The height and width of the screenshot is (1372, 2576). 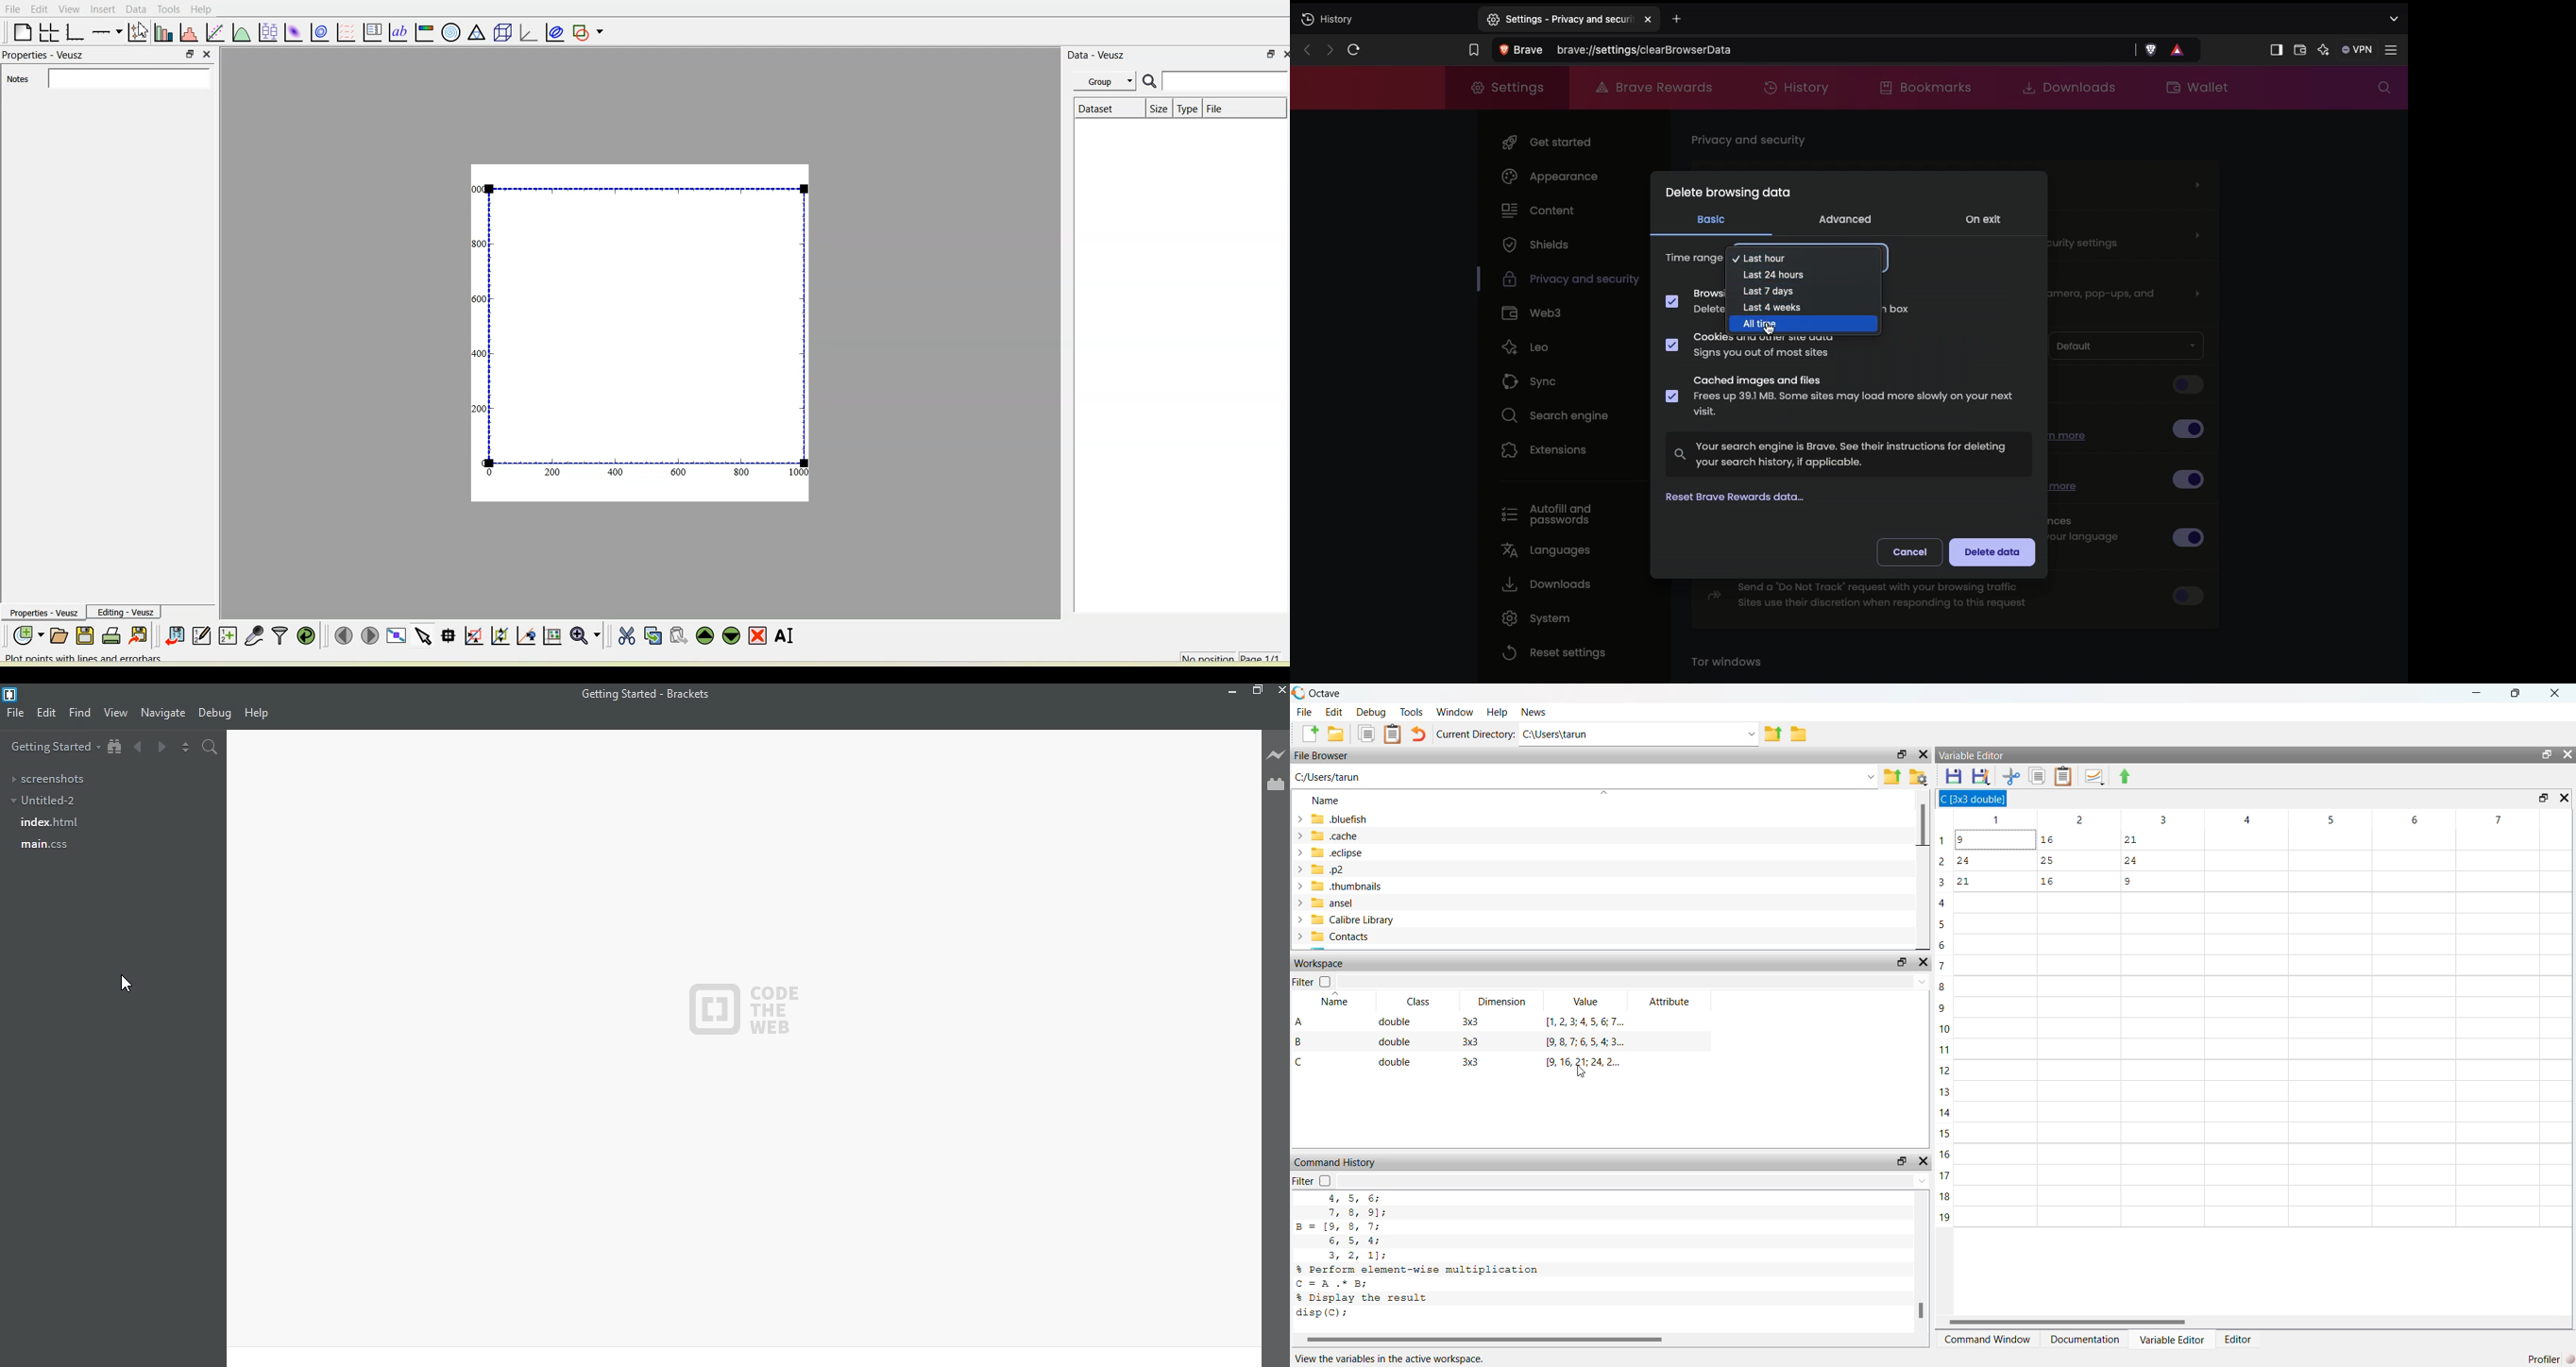 I want to click on Reset Brave rewards data, so click(x=1744, y=499).